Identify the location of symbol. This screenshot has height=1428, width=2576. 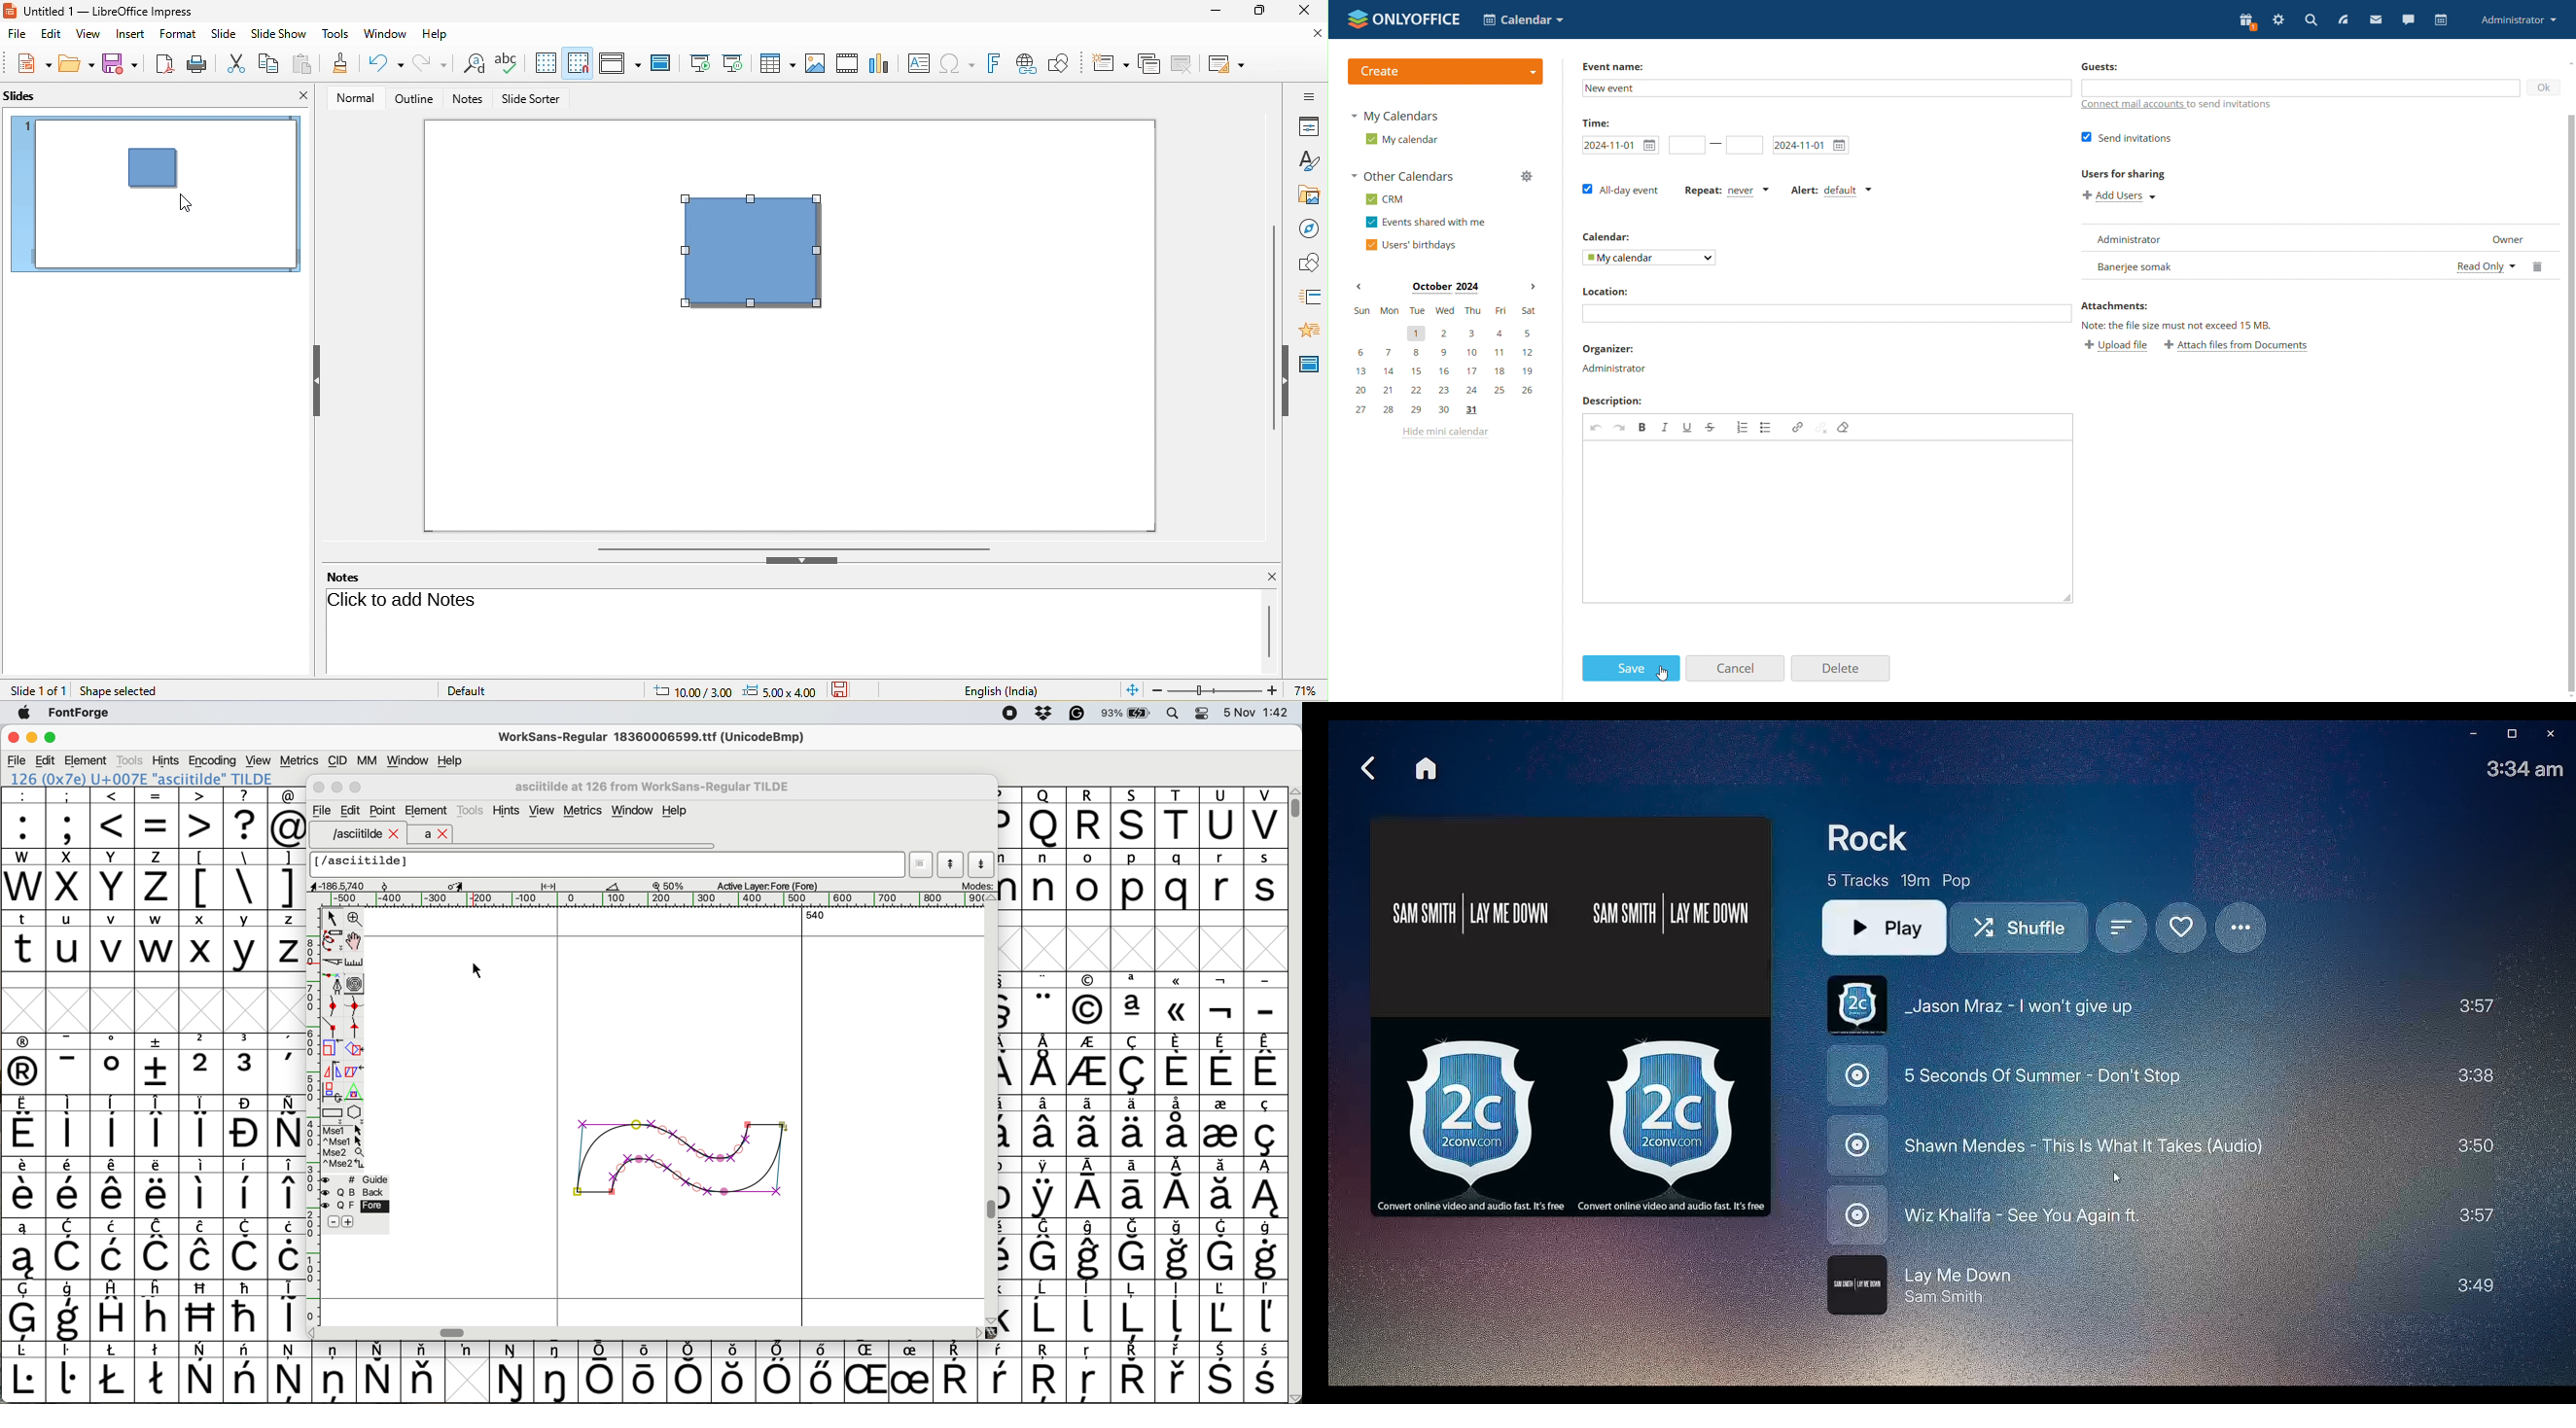
(1133, 1372).